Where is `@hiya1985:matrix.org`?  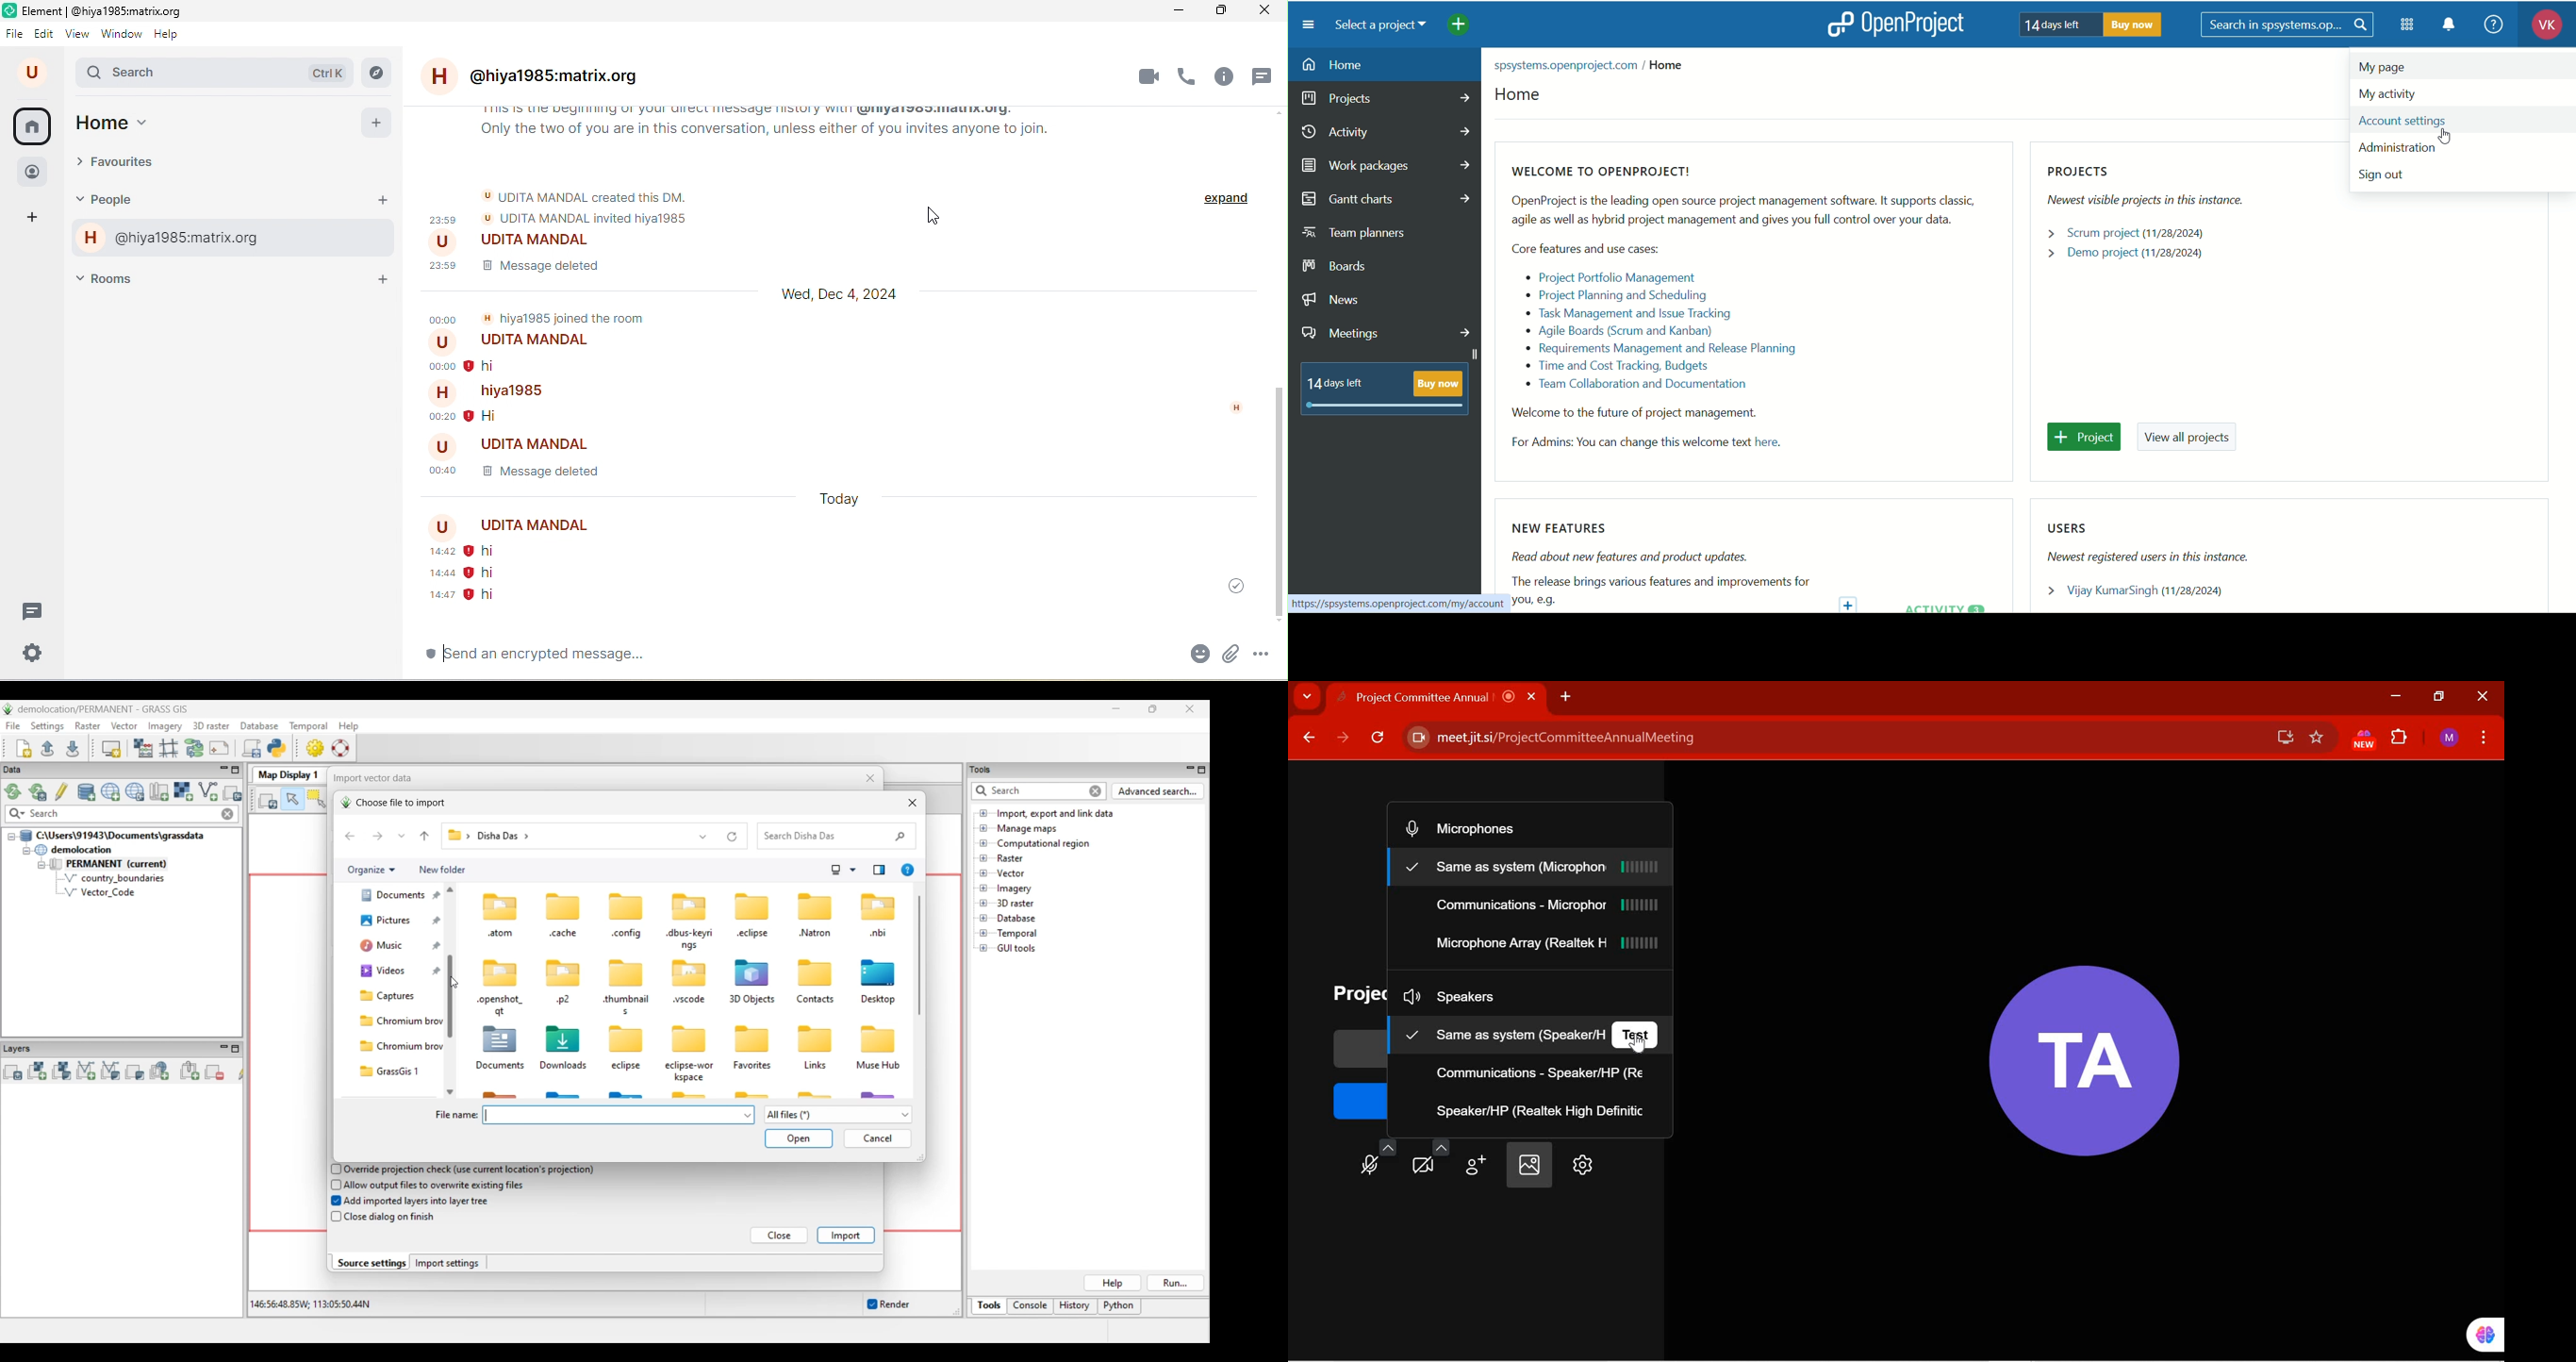 @hiya1985:matrix.org is located at coordinates (171, 240).